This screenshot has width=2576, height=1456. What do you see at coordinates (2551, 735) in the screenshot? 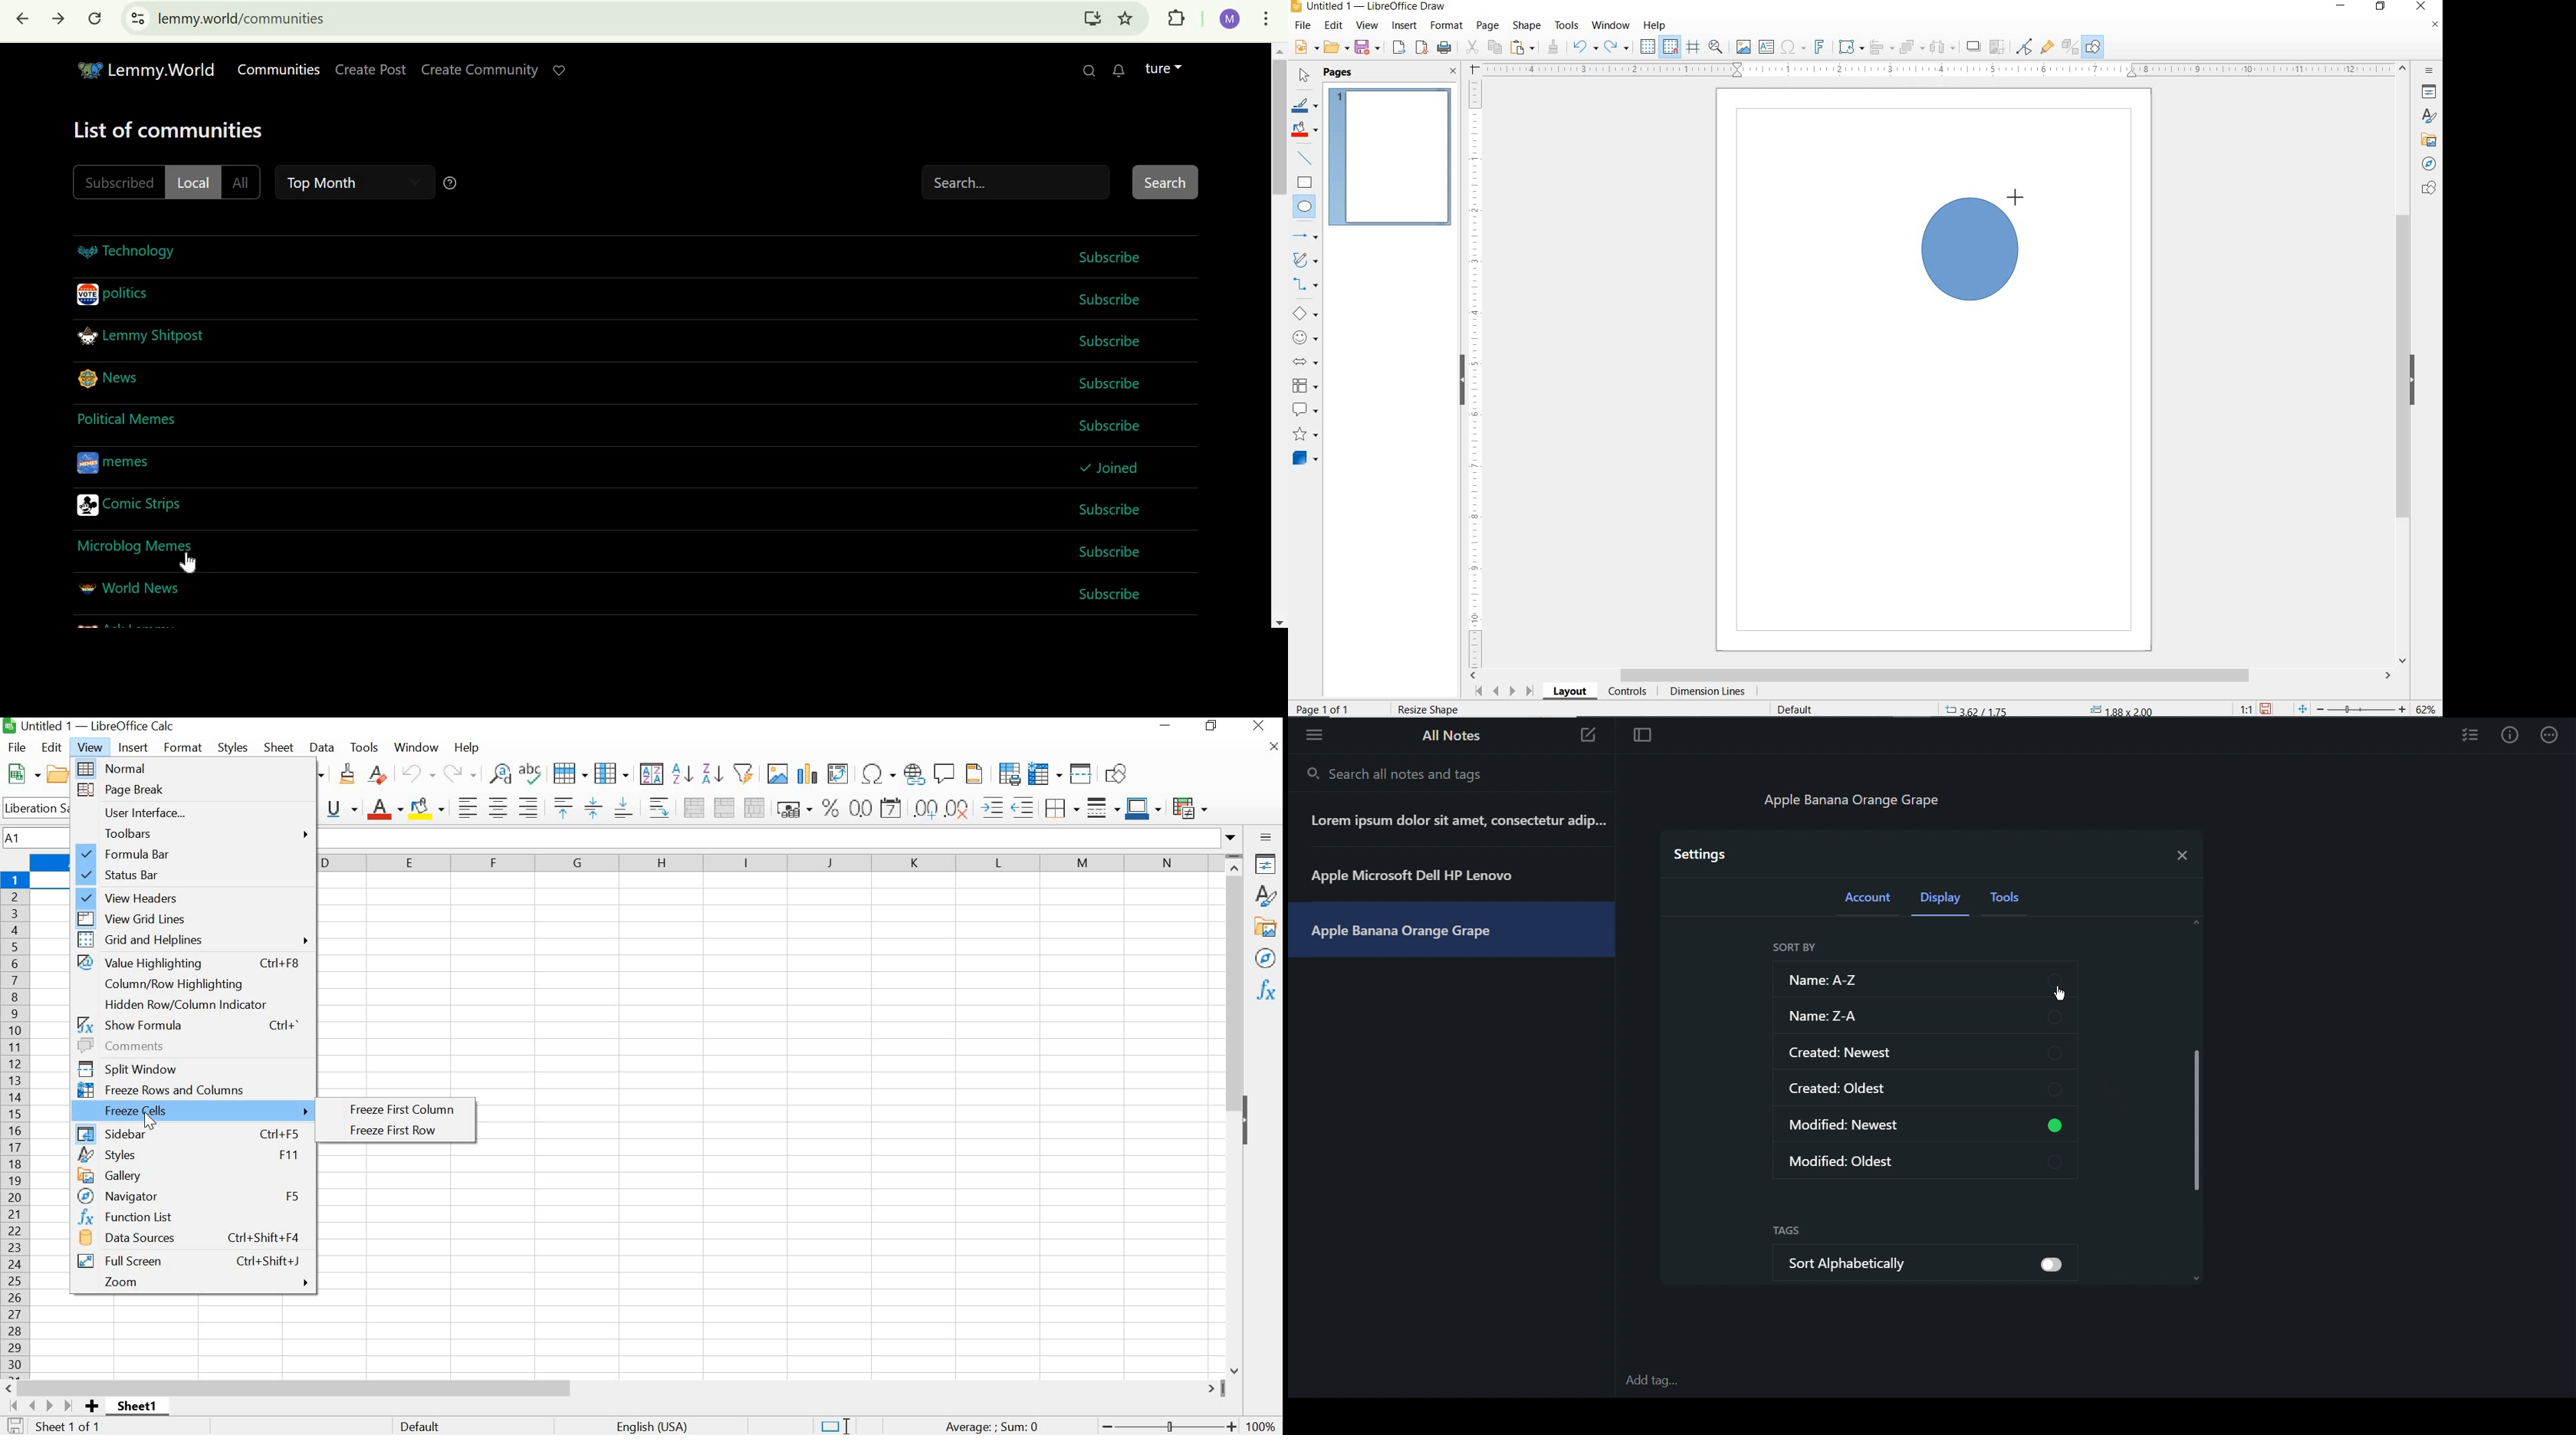
I see `More` at bounding box center [2551, 735].